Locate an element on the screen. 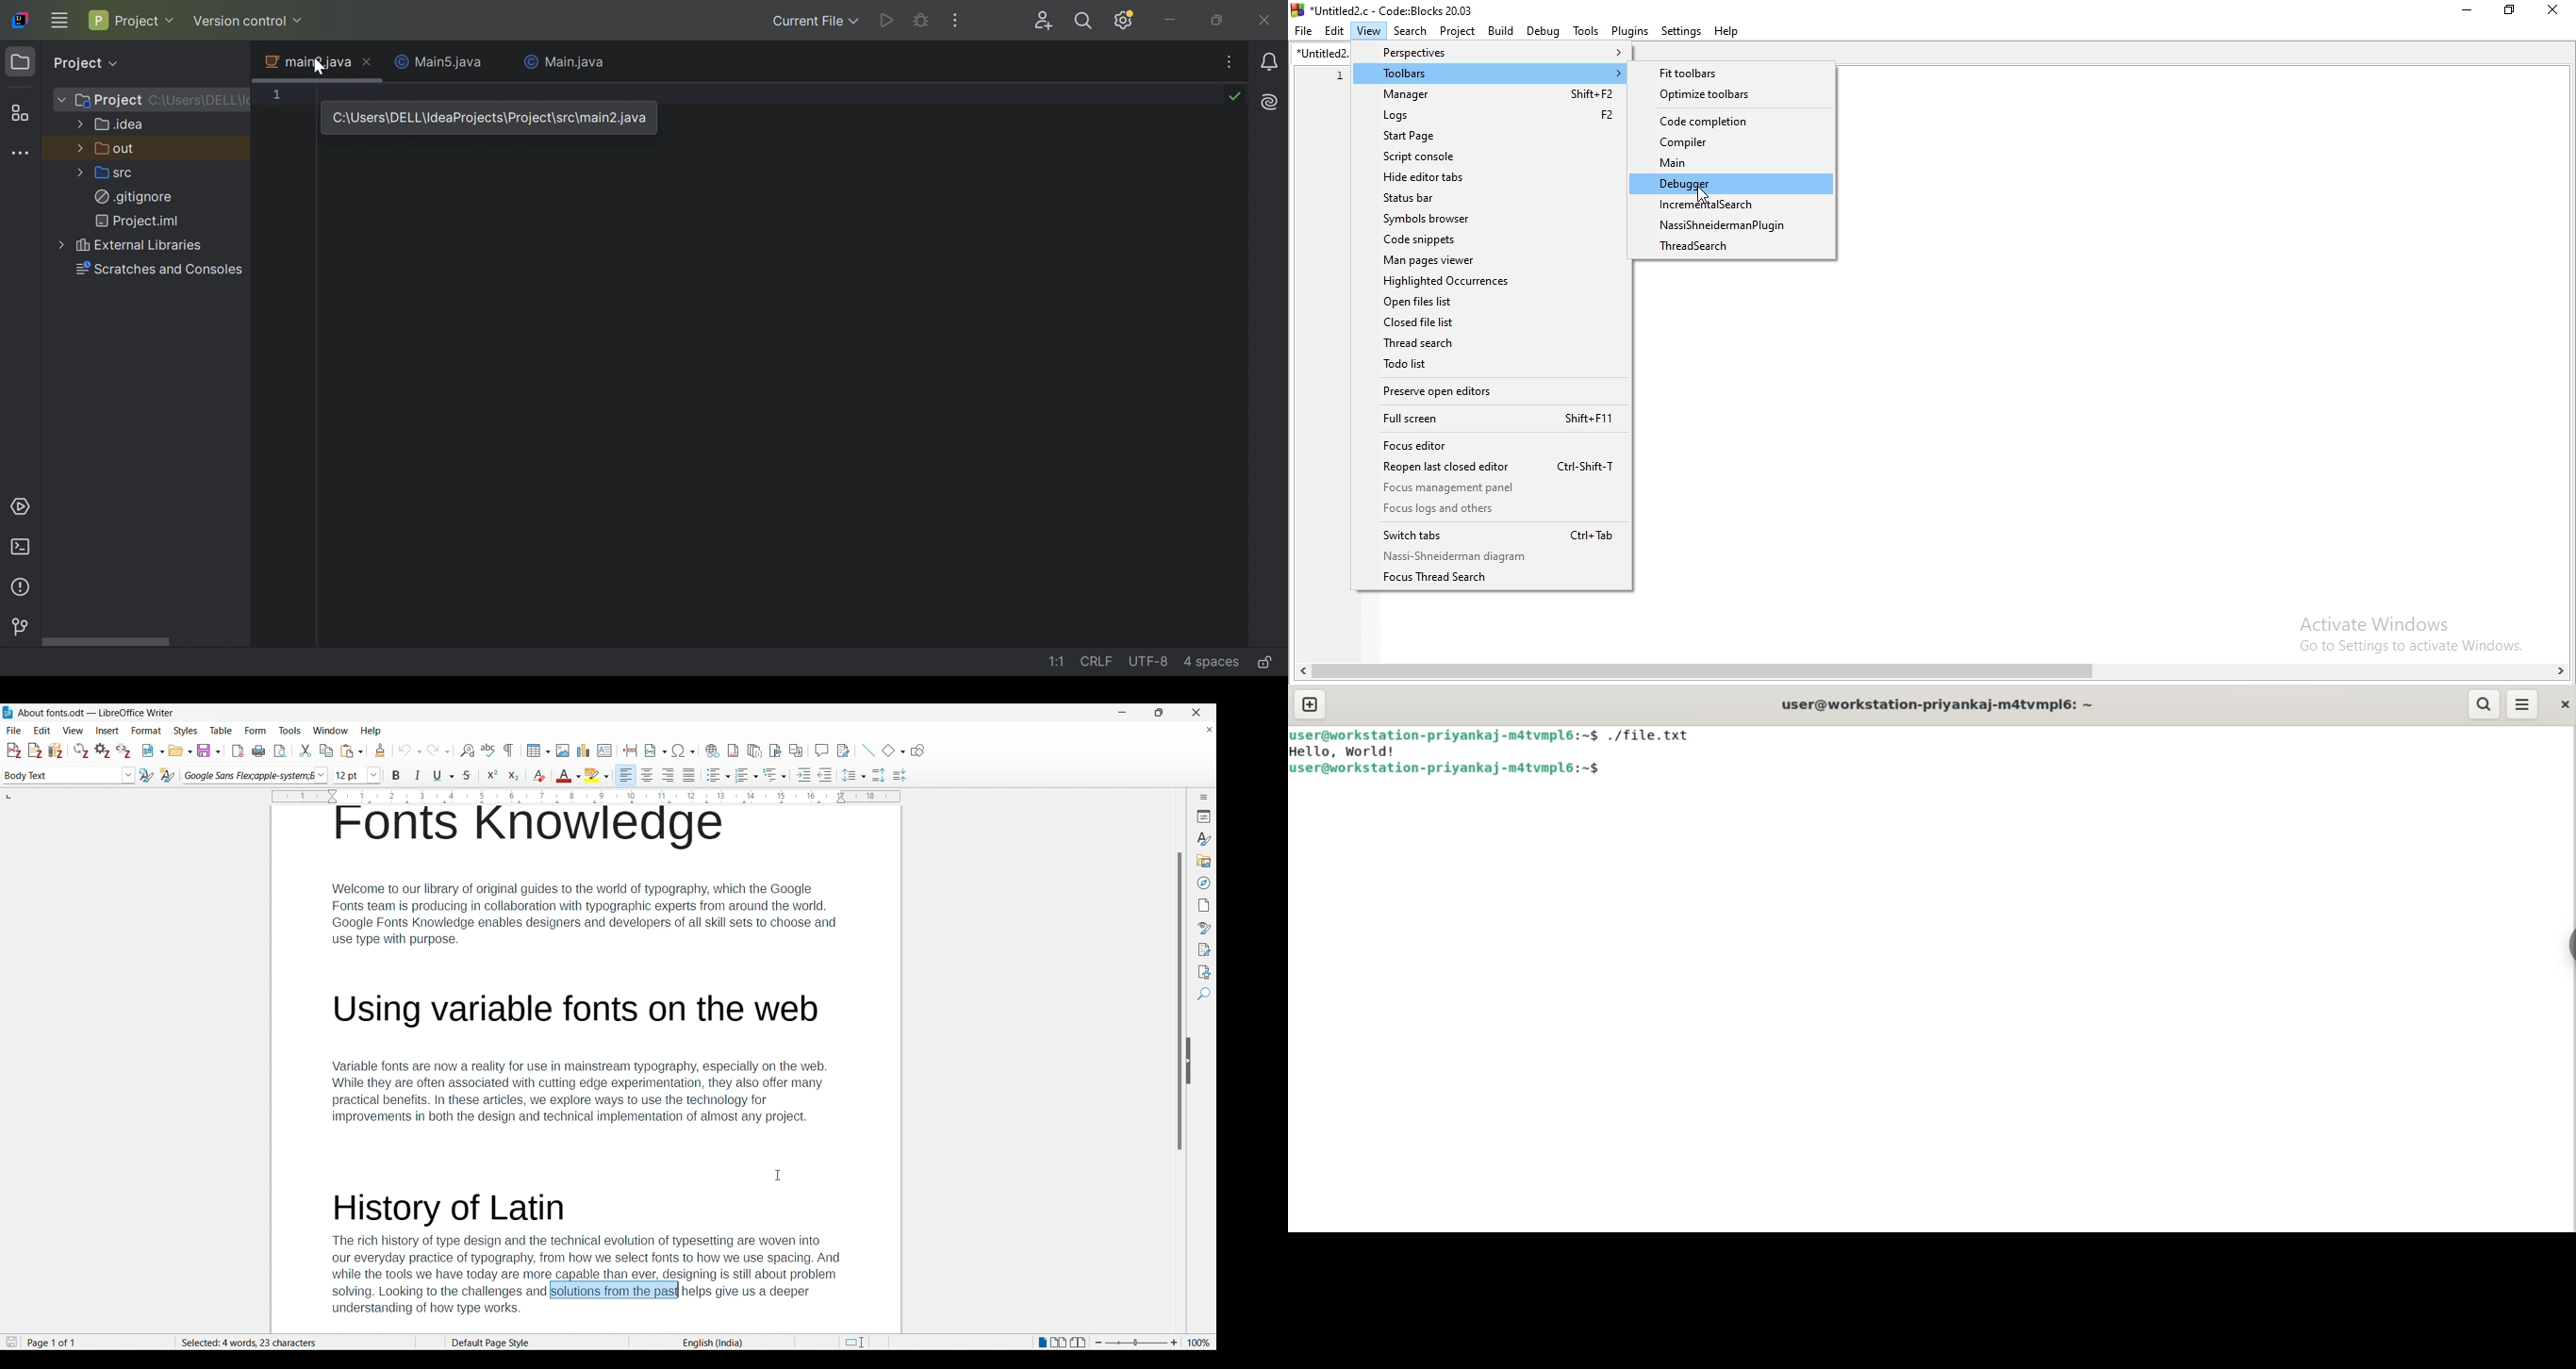 This screenshot has height=1372, width=2576. Insert comment is located at coordinates (822, 750).